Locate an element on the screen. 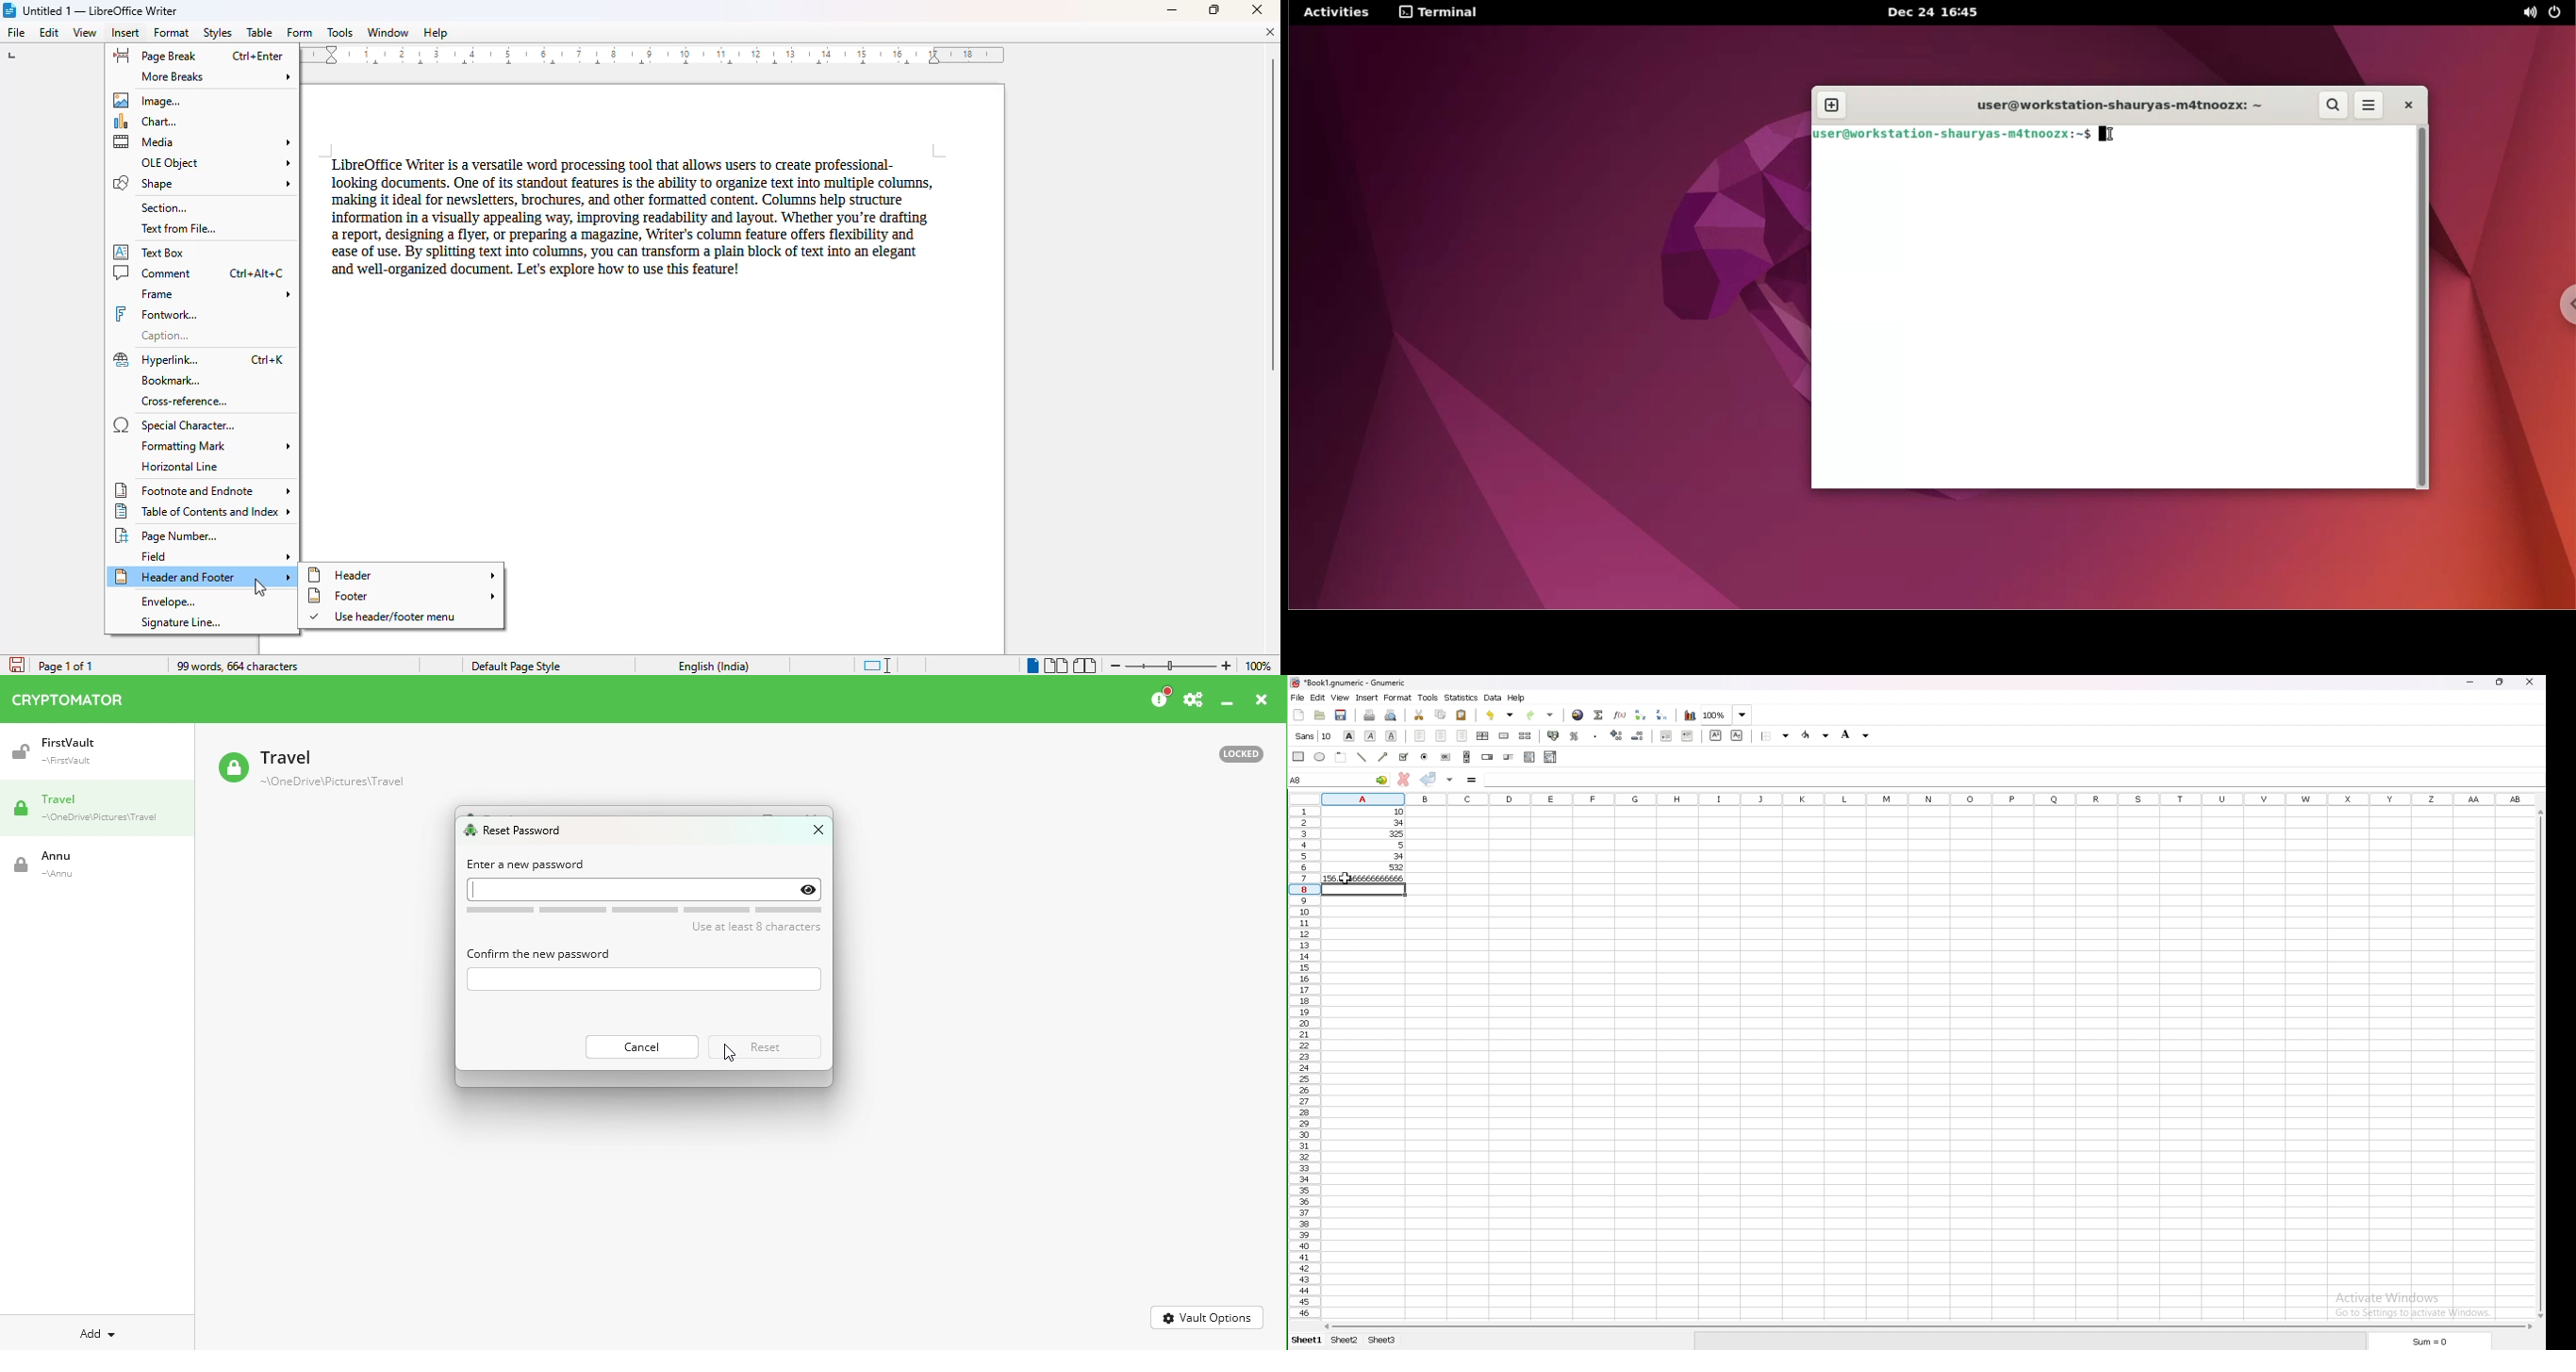 The image size is (2576, 1372). image is located at coordinates (151, 99).